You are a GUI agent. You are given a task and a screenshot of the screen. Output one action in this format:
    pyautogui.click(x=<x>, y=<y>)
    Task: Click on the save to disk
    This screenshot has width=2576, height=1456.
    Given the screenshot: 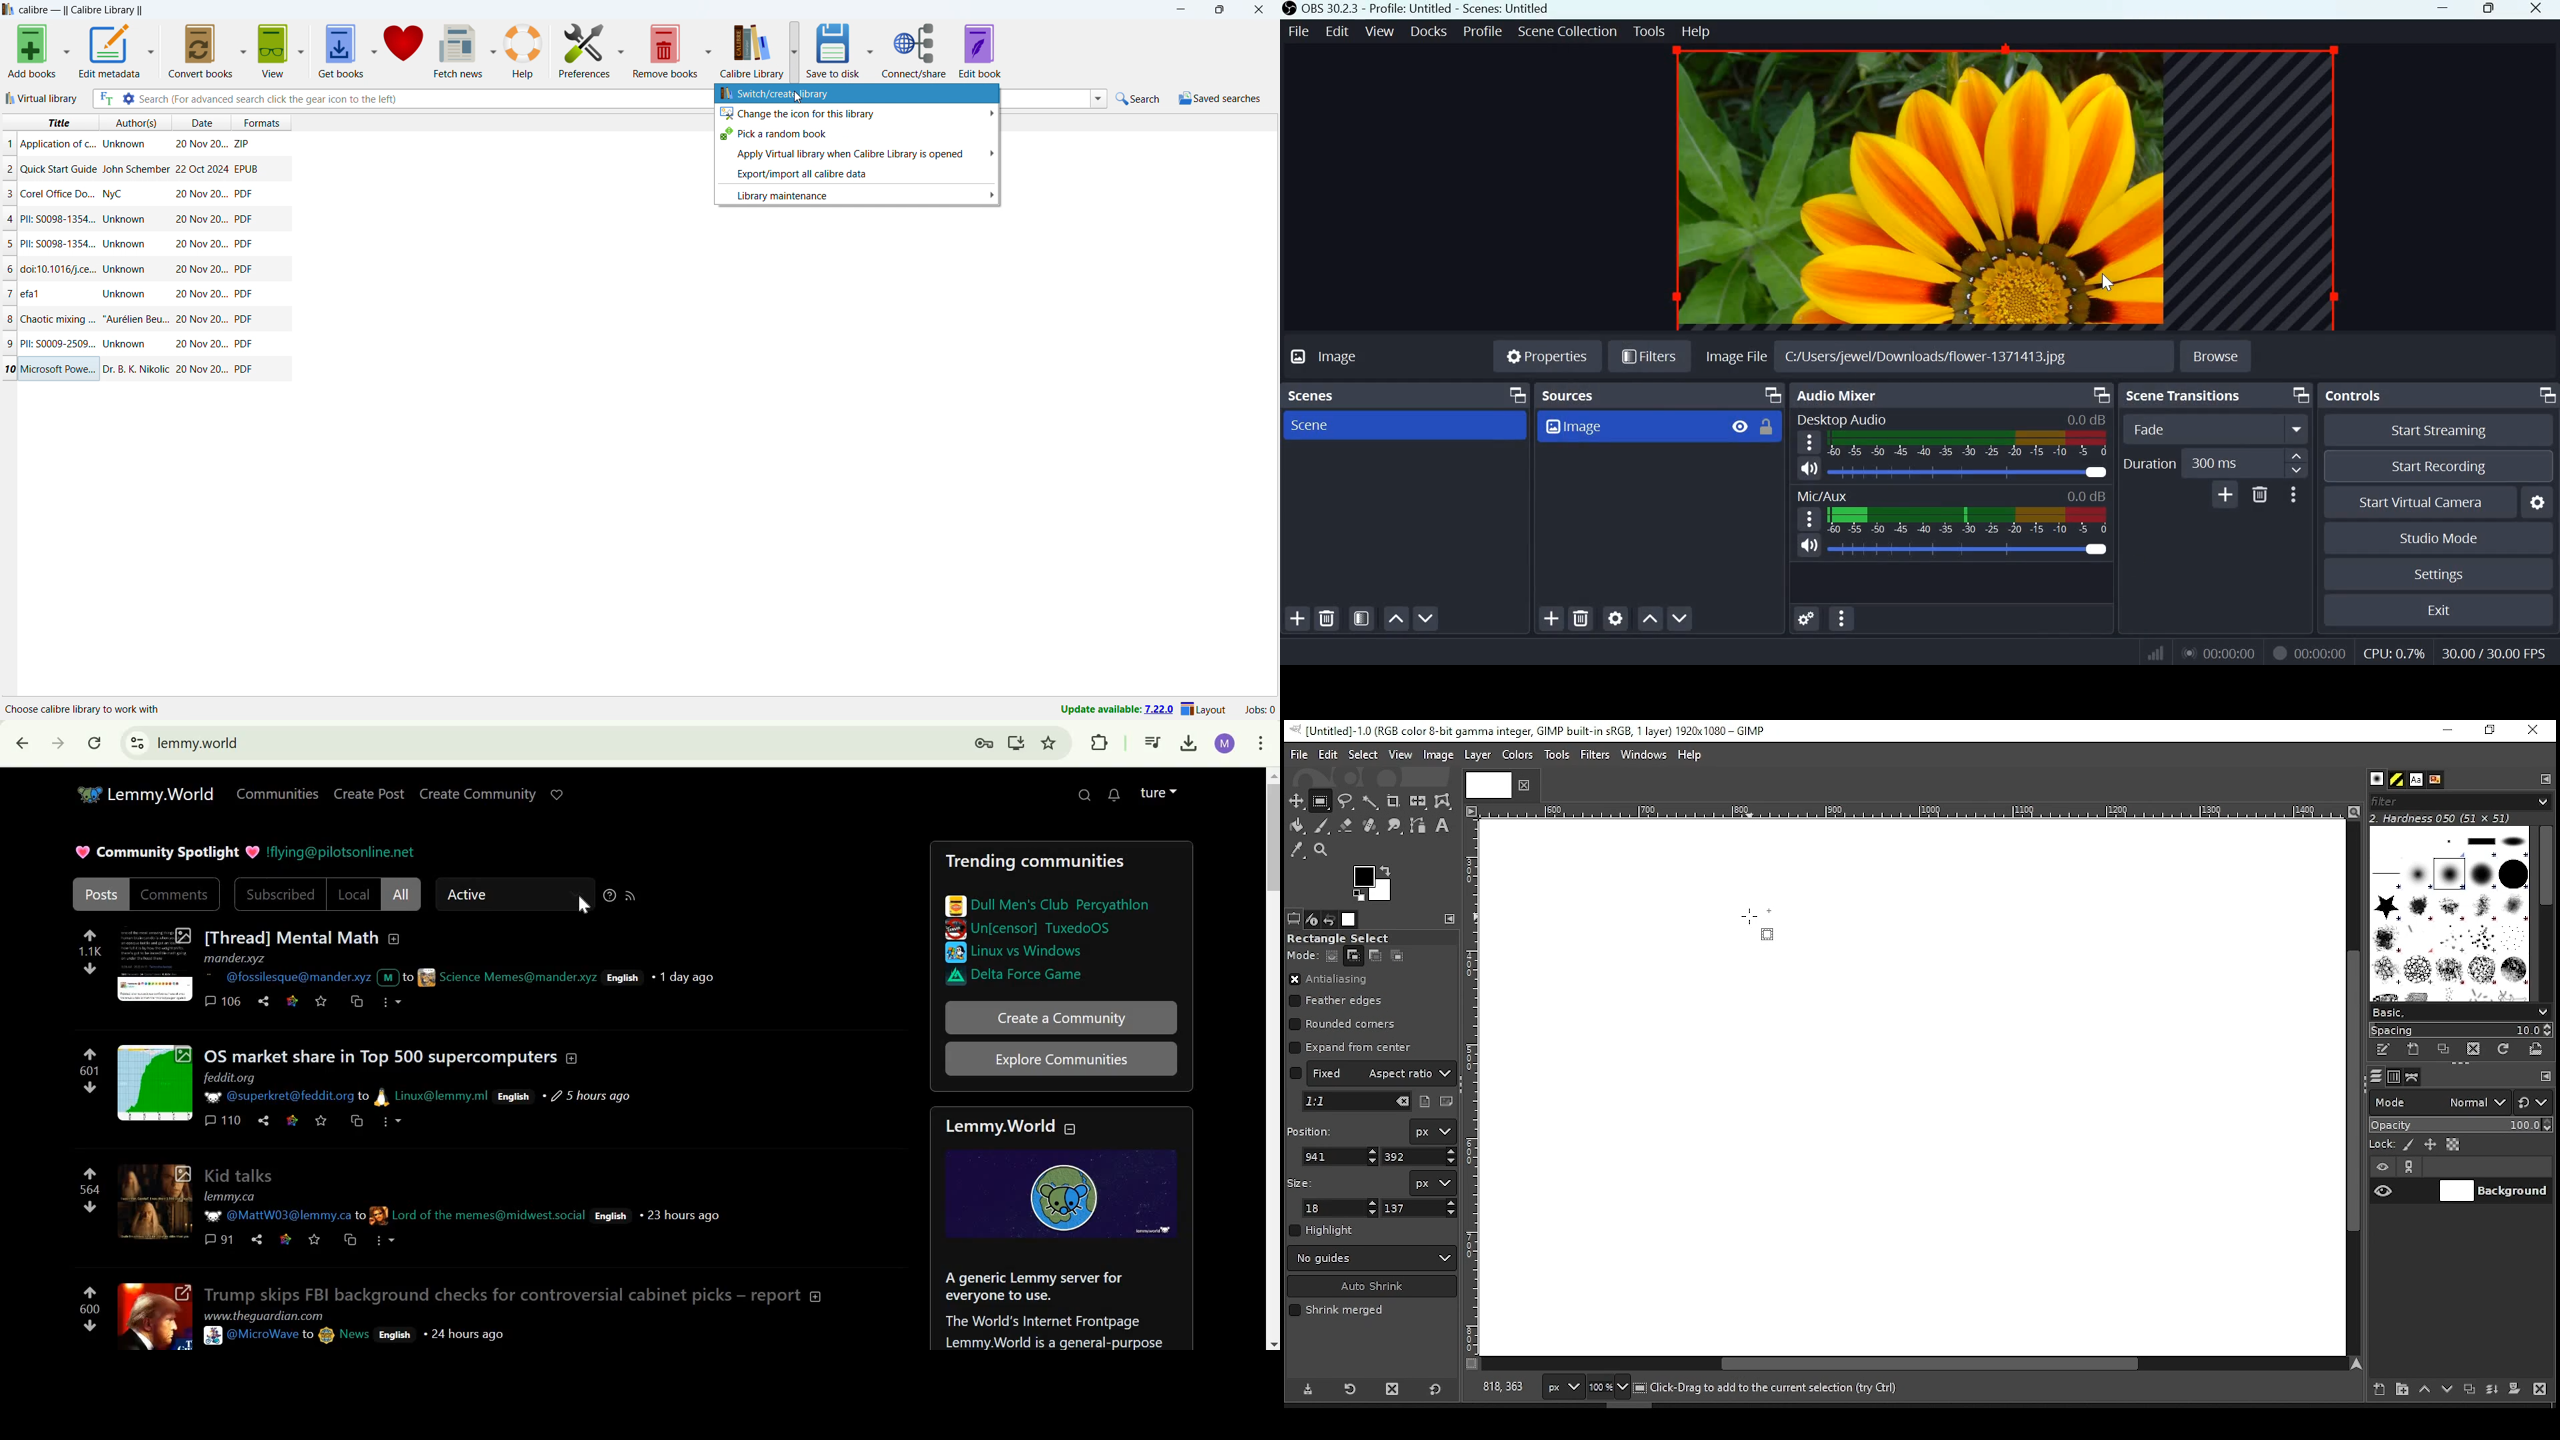 What is the action you would take?
    pyautogui.click(x=835, y=50)
    